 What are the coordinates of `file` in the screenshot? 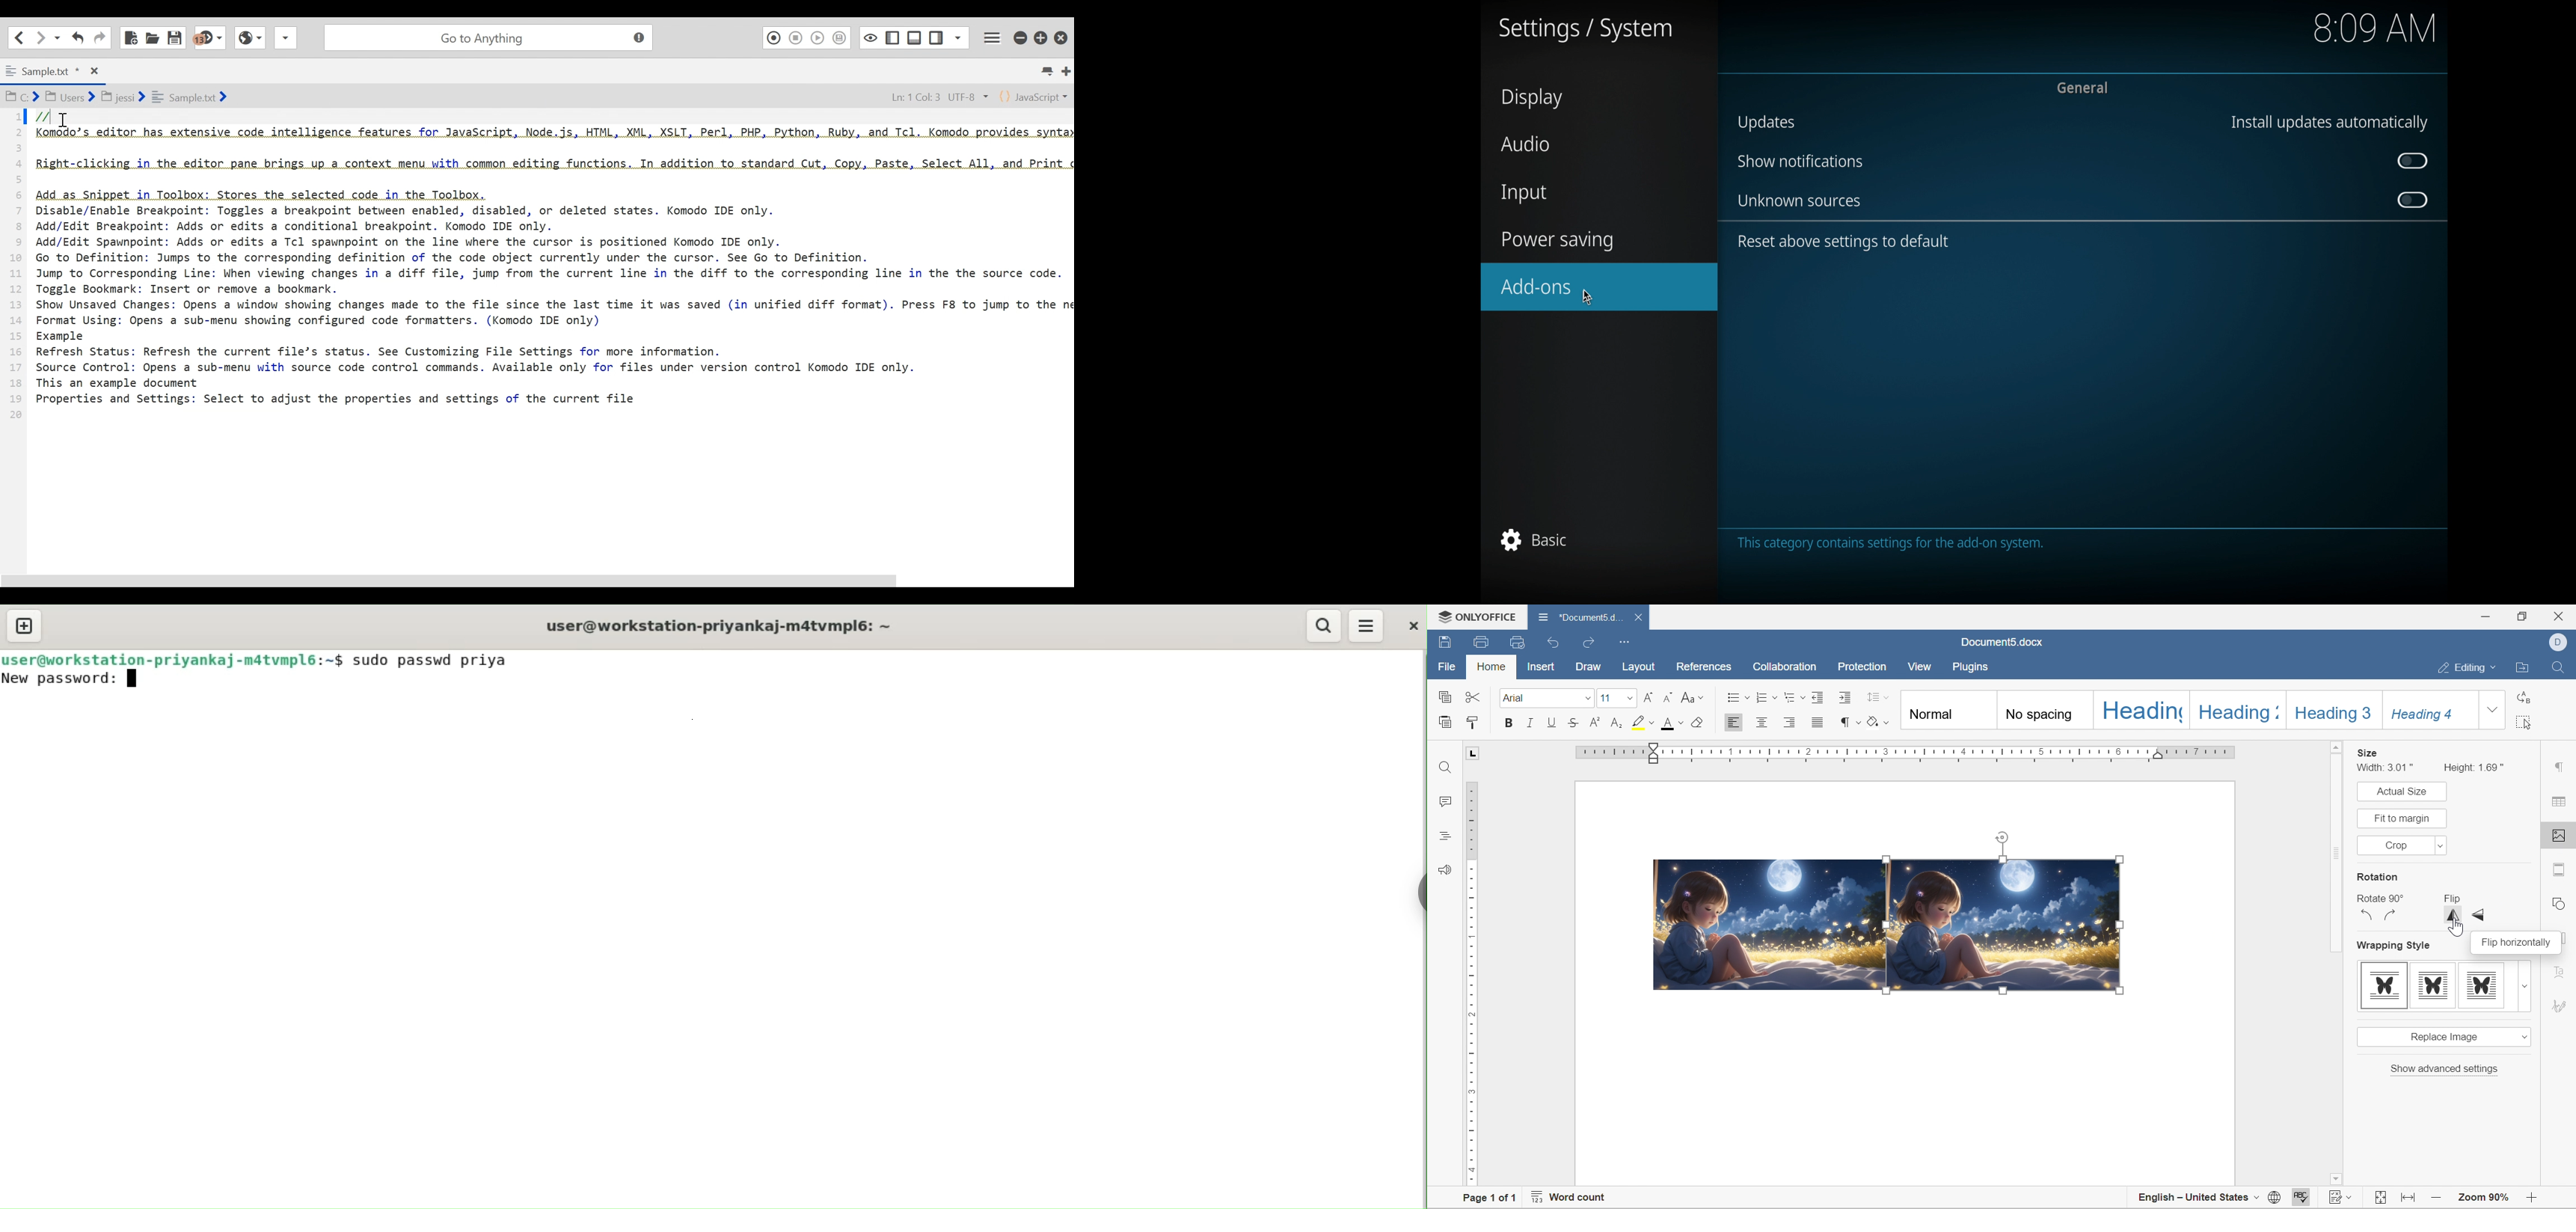 It's located at (1449, 666).